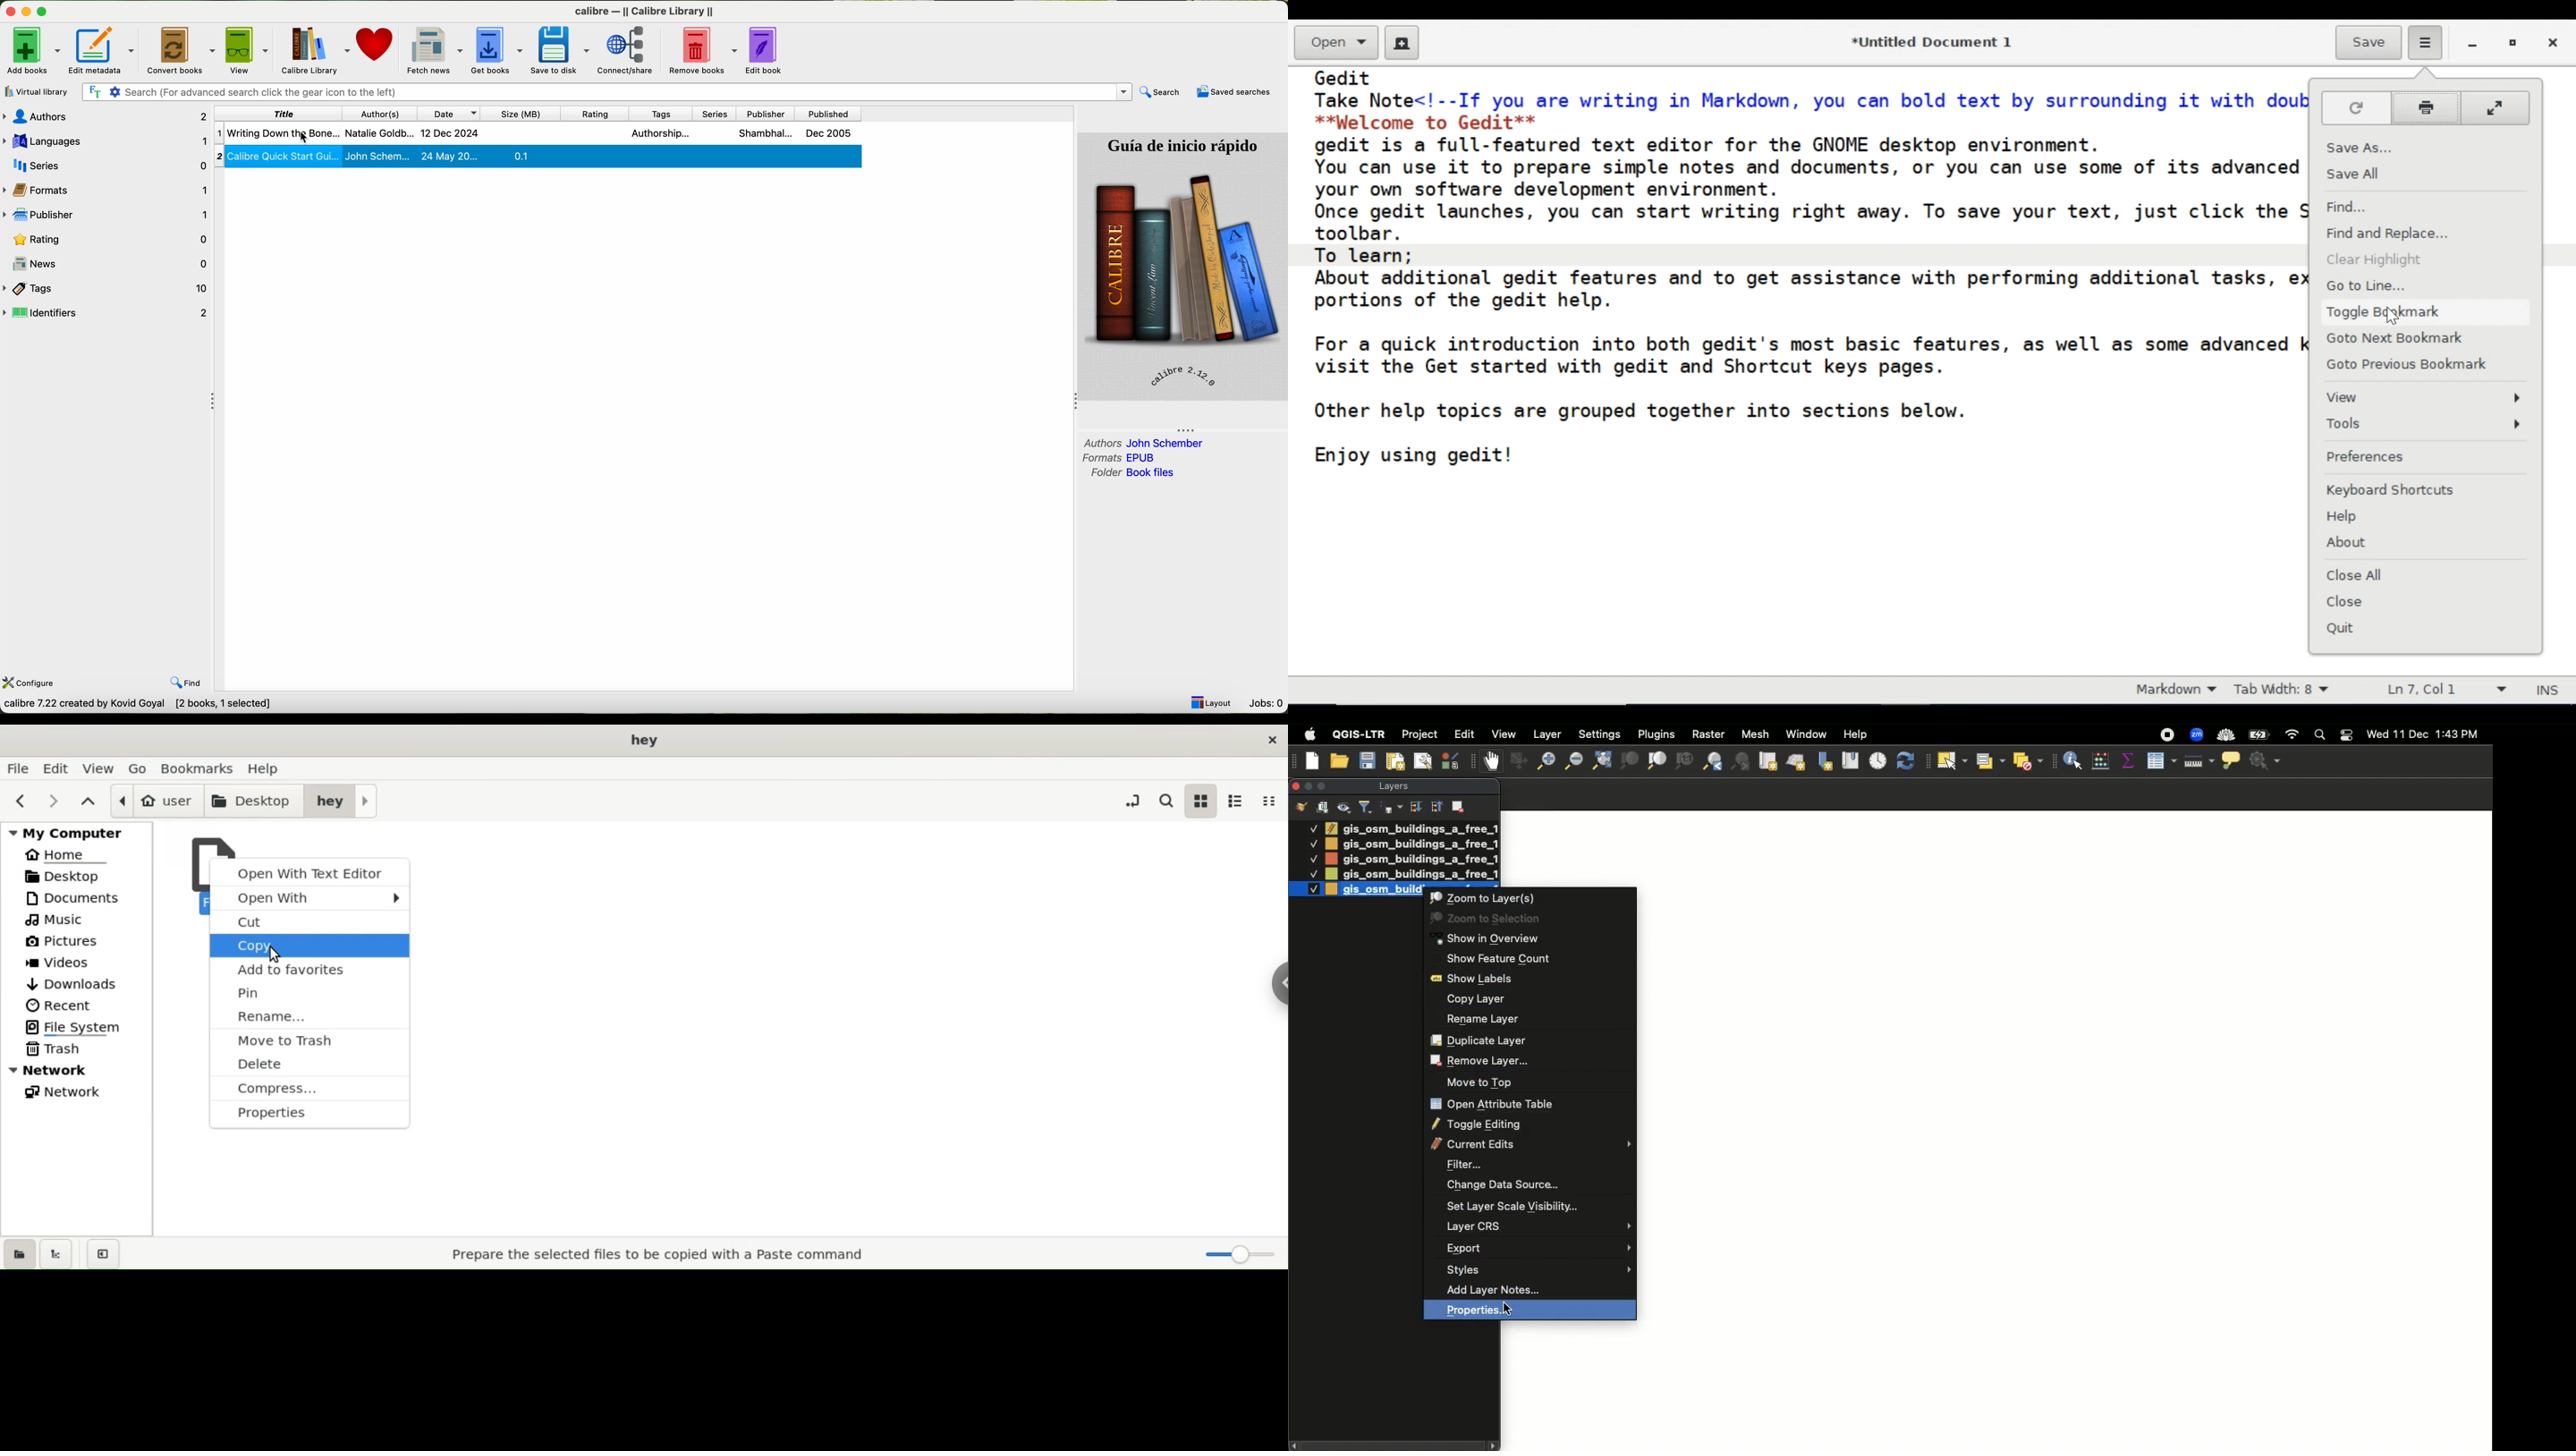 Image resolution: width=2576 pixels, height=1456 pixels. Describe the element at coordinates (1452, 761) in the screenshot. I see `Style manager` at that location.